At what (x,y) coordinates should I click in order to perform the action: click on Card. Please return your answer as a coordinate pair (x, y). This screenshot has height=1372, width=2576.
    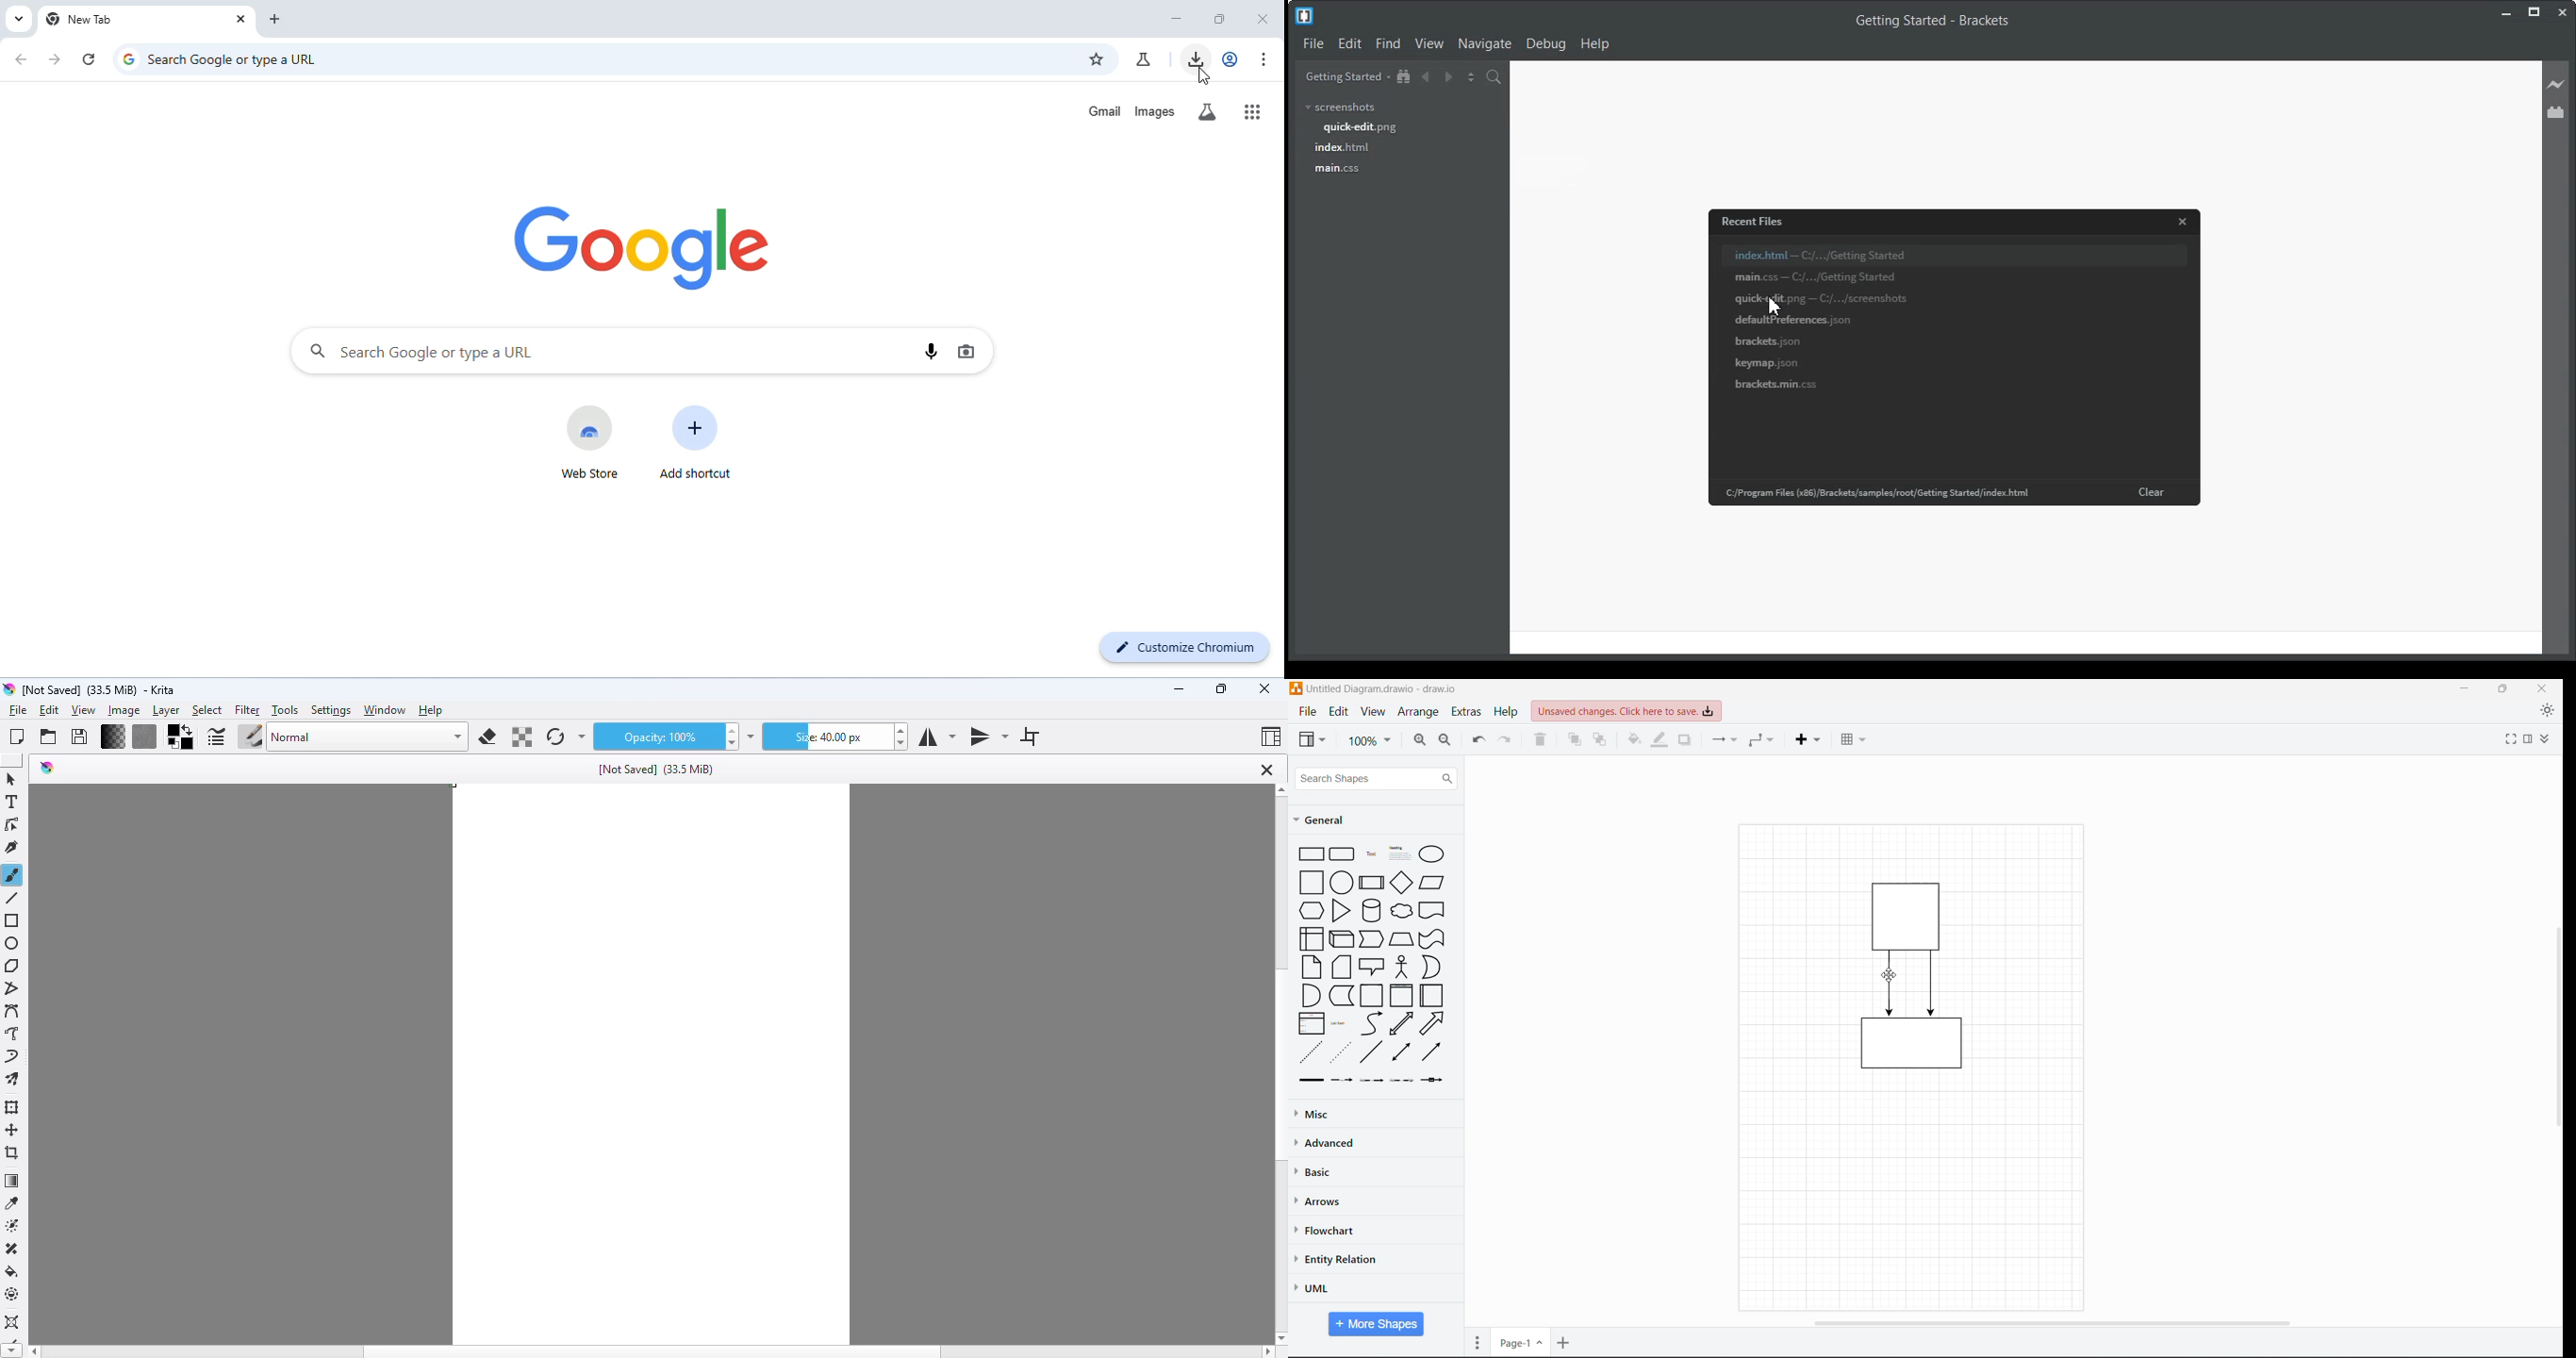
    Looking at the image, I should click on (1341, 967).